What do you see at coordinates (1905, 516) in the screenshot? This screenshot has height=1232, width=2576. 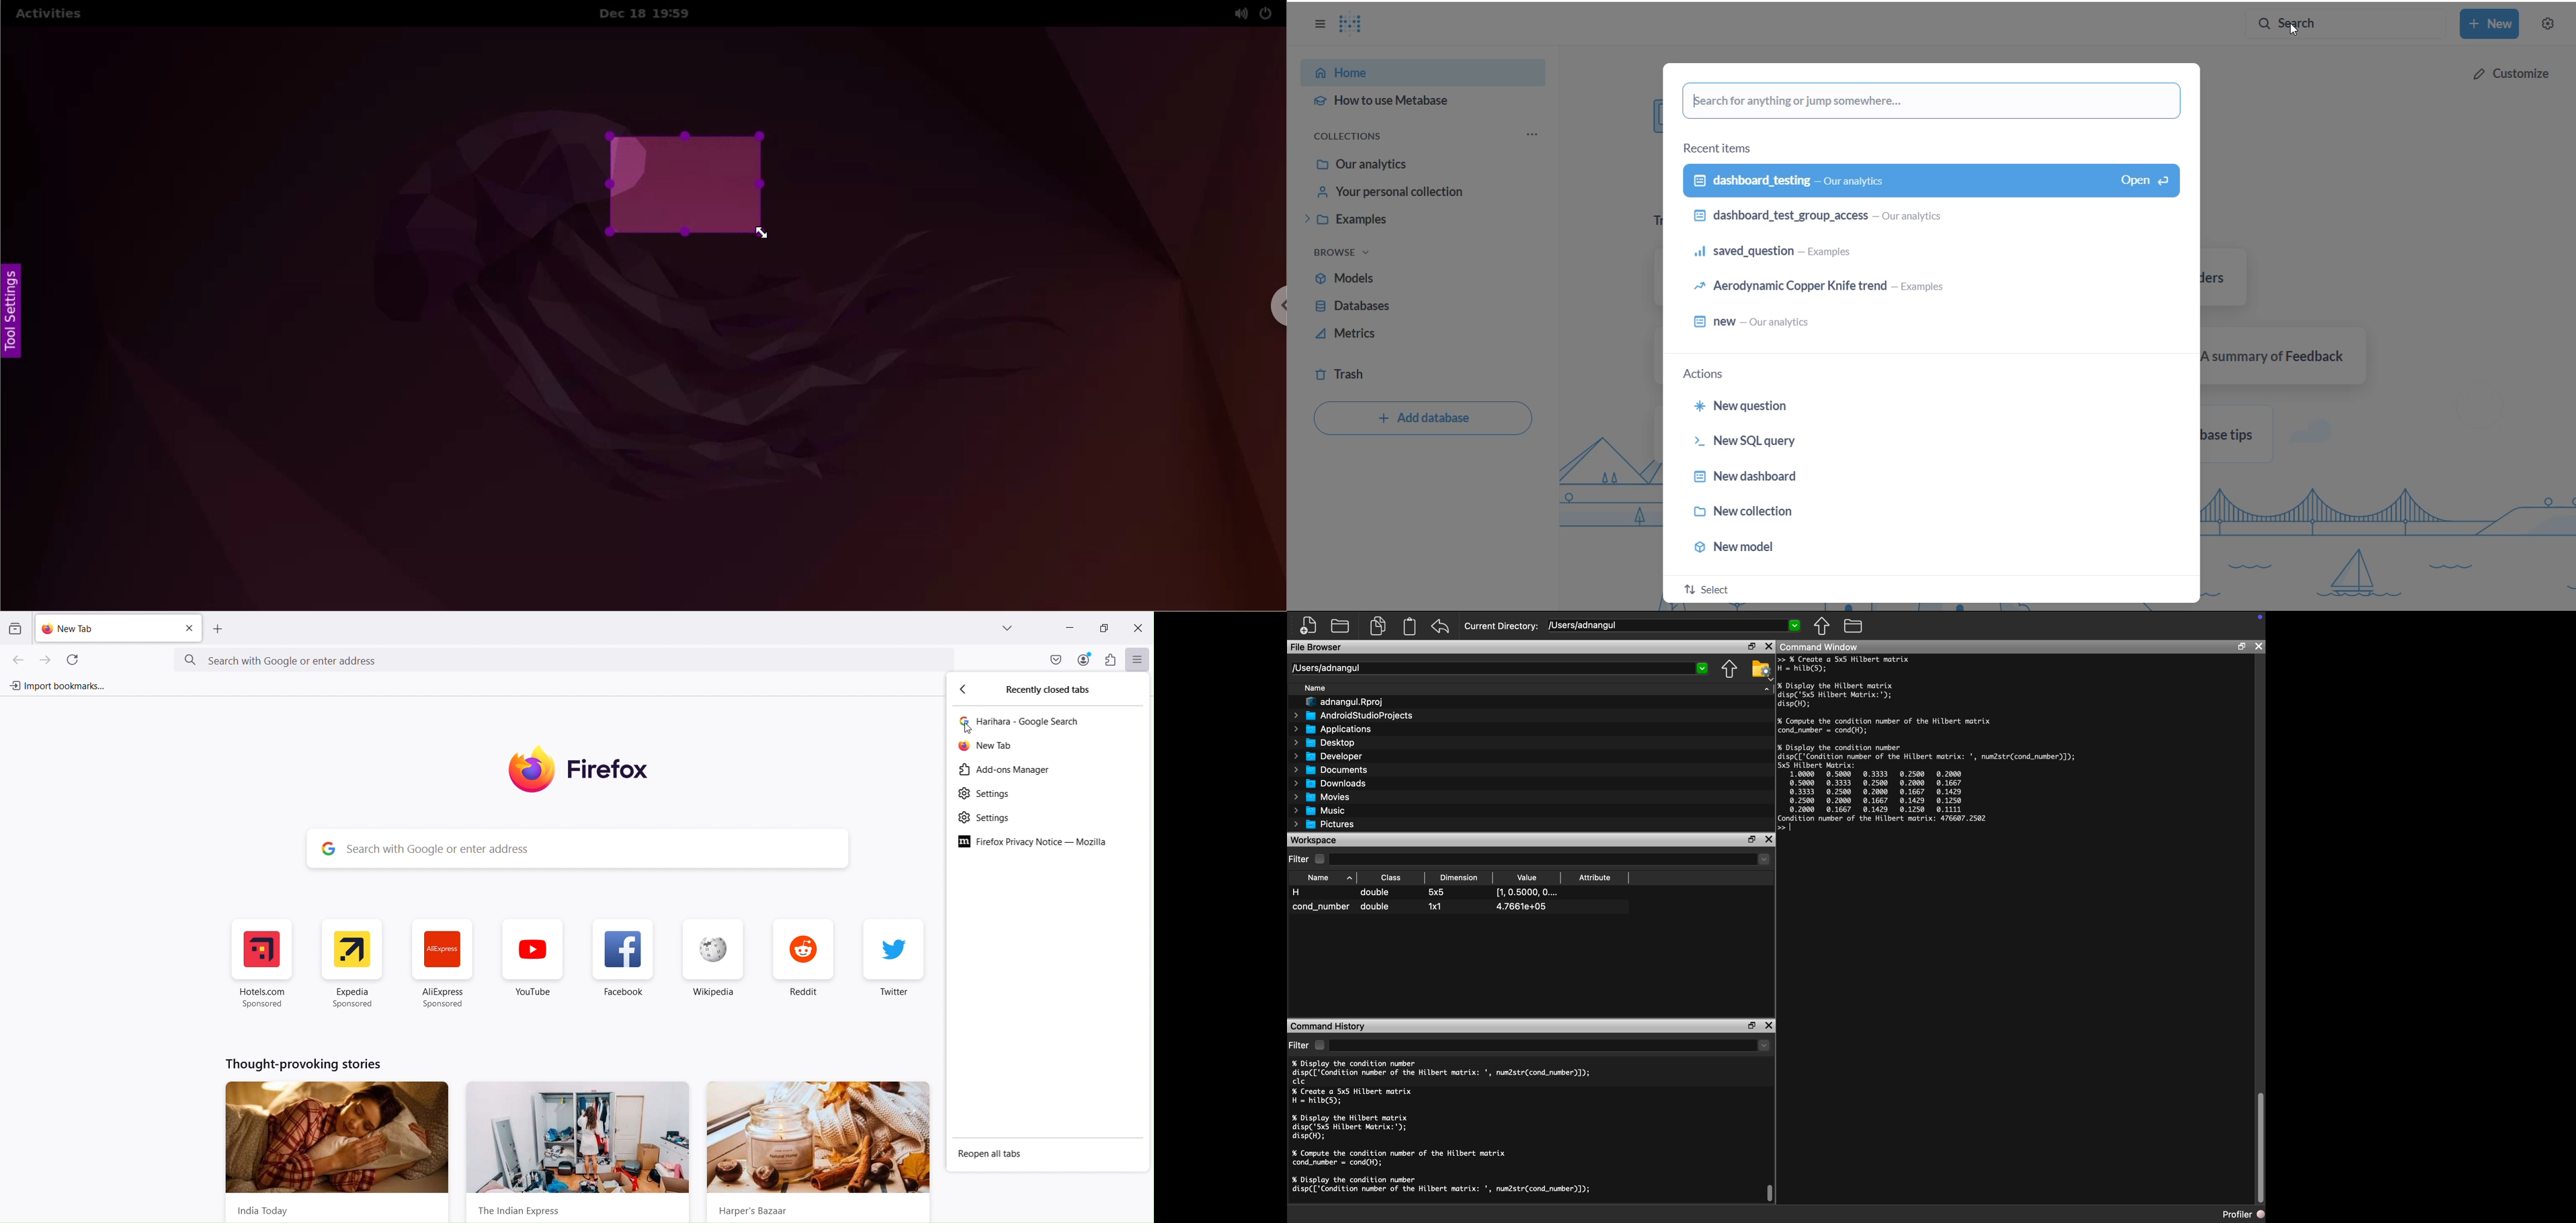 I see `new collection` at bounding box center [1905, 516].